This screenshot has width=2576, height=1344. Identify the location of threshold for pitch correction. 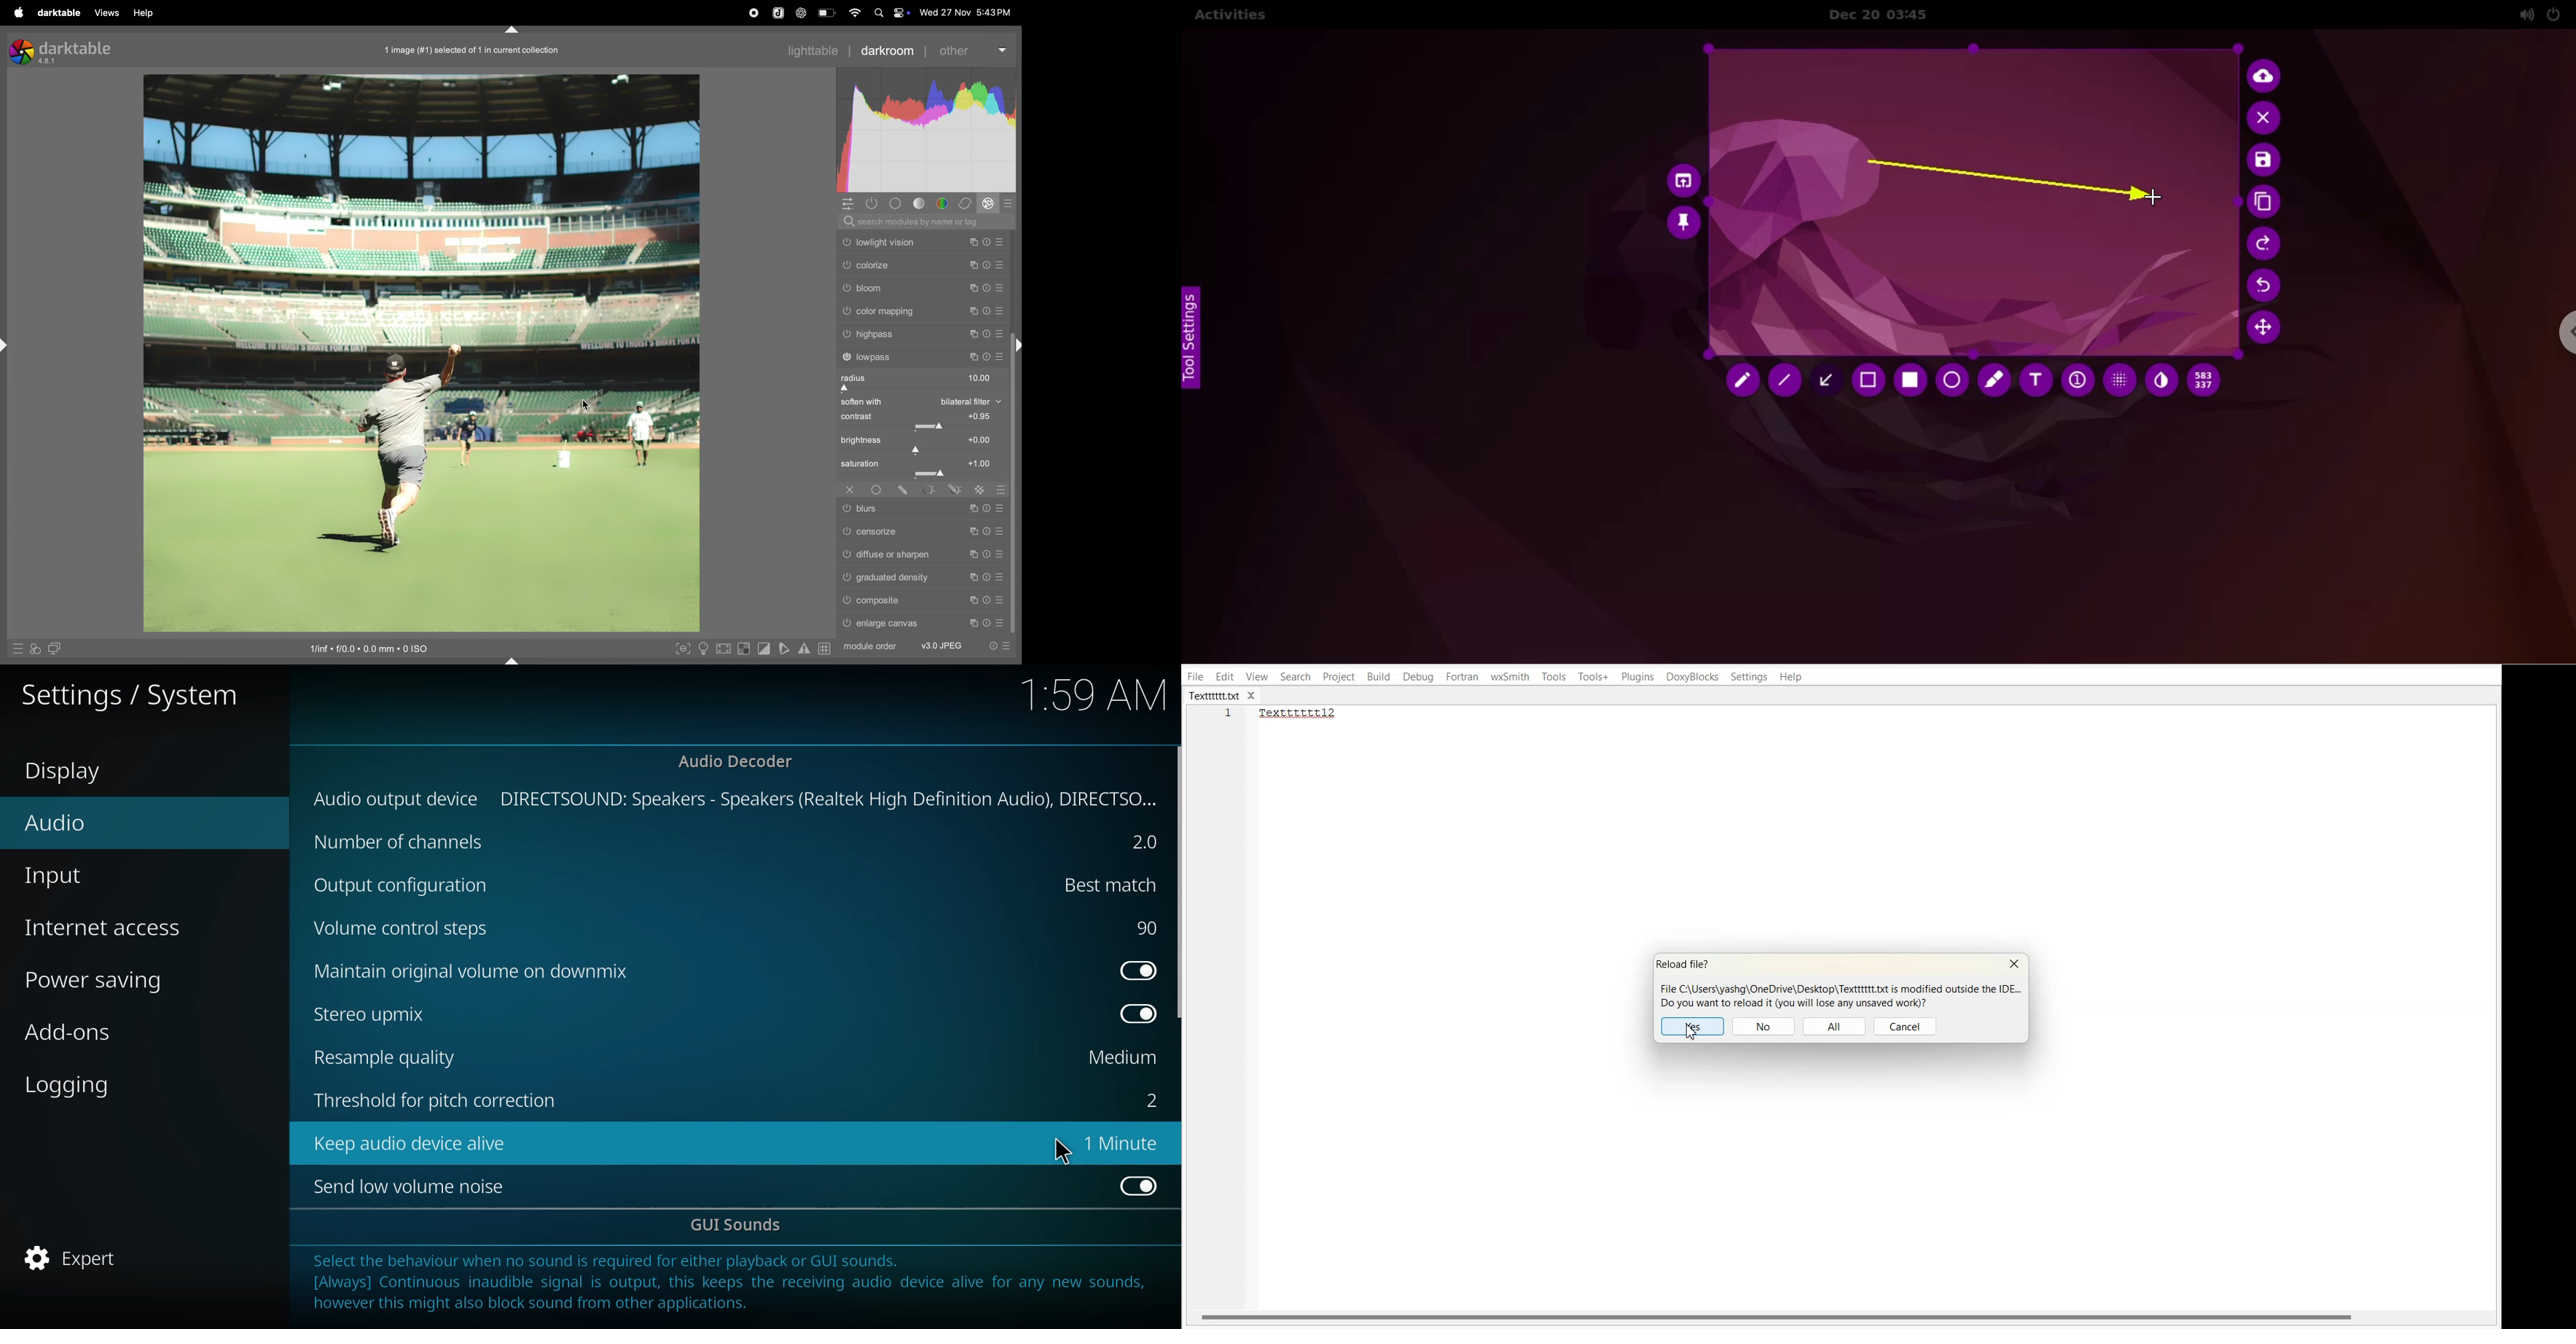
(436, 1103).